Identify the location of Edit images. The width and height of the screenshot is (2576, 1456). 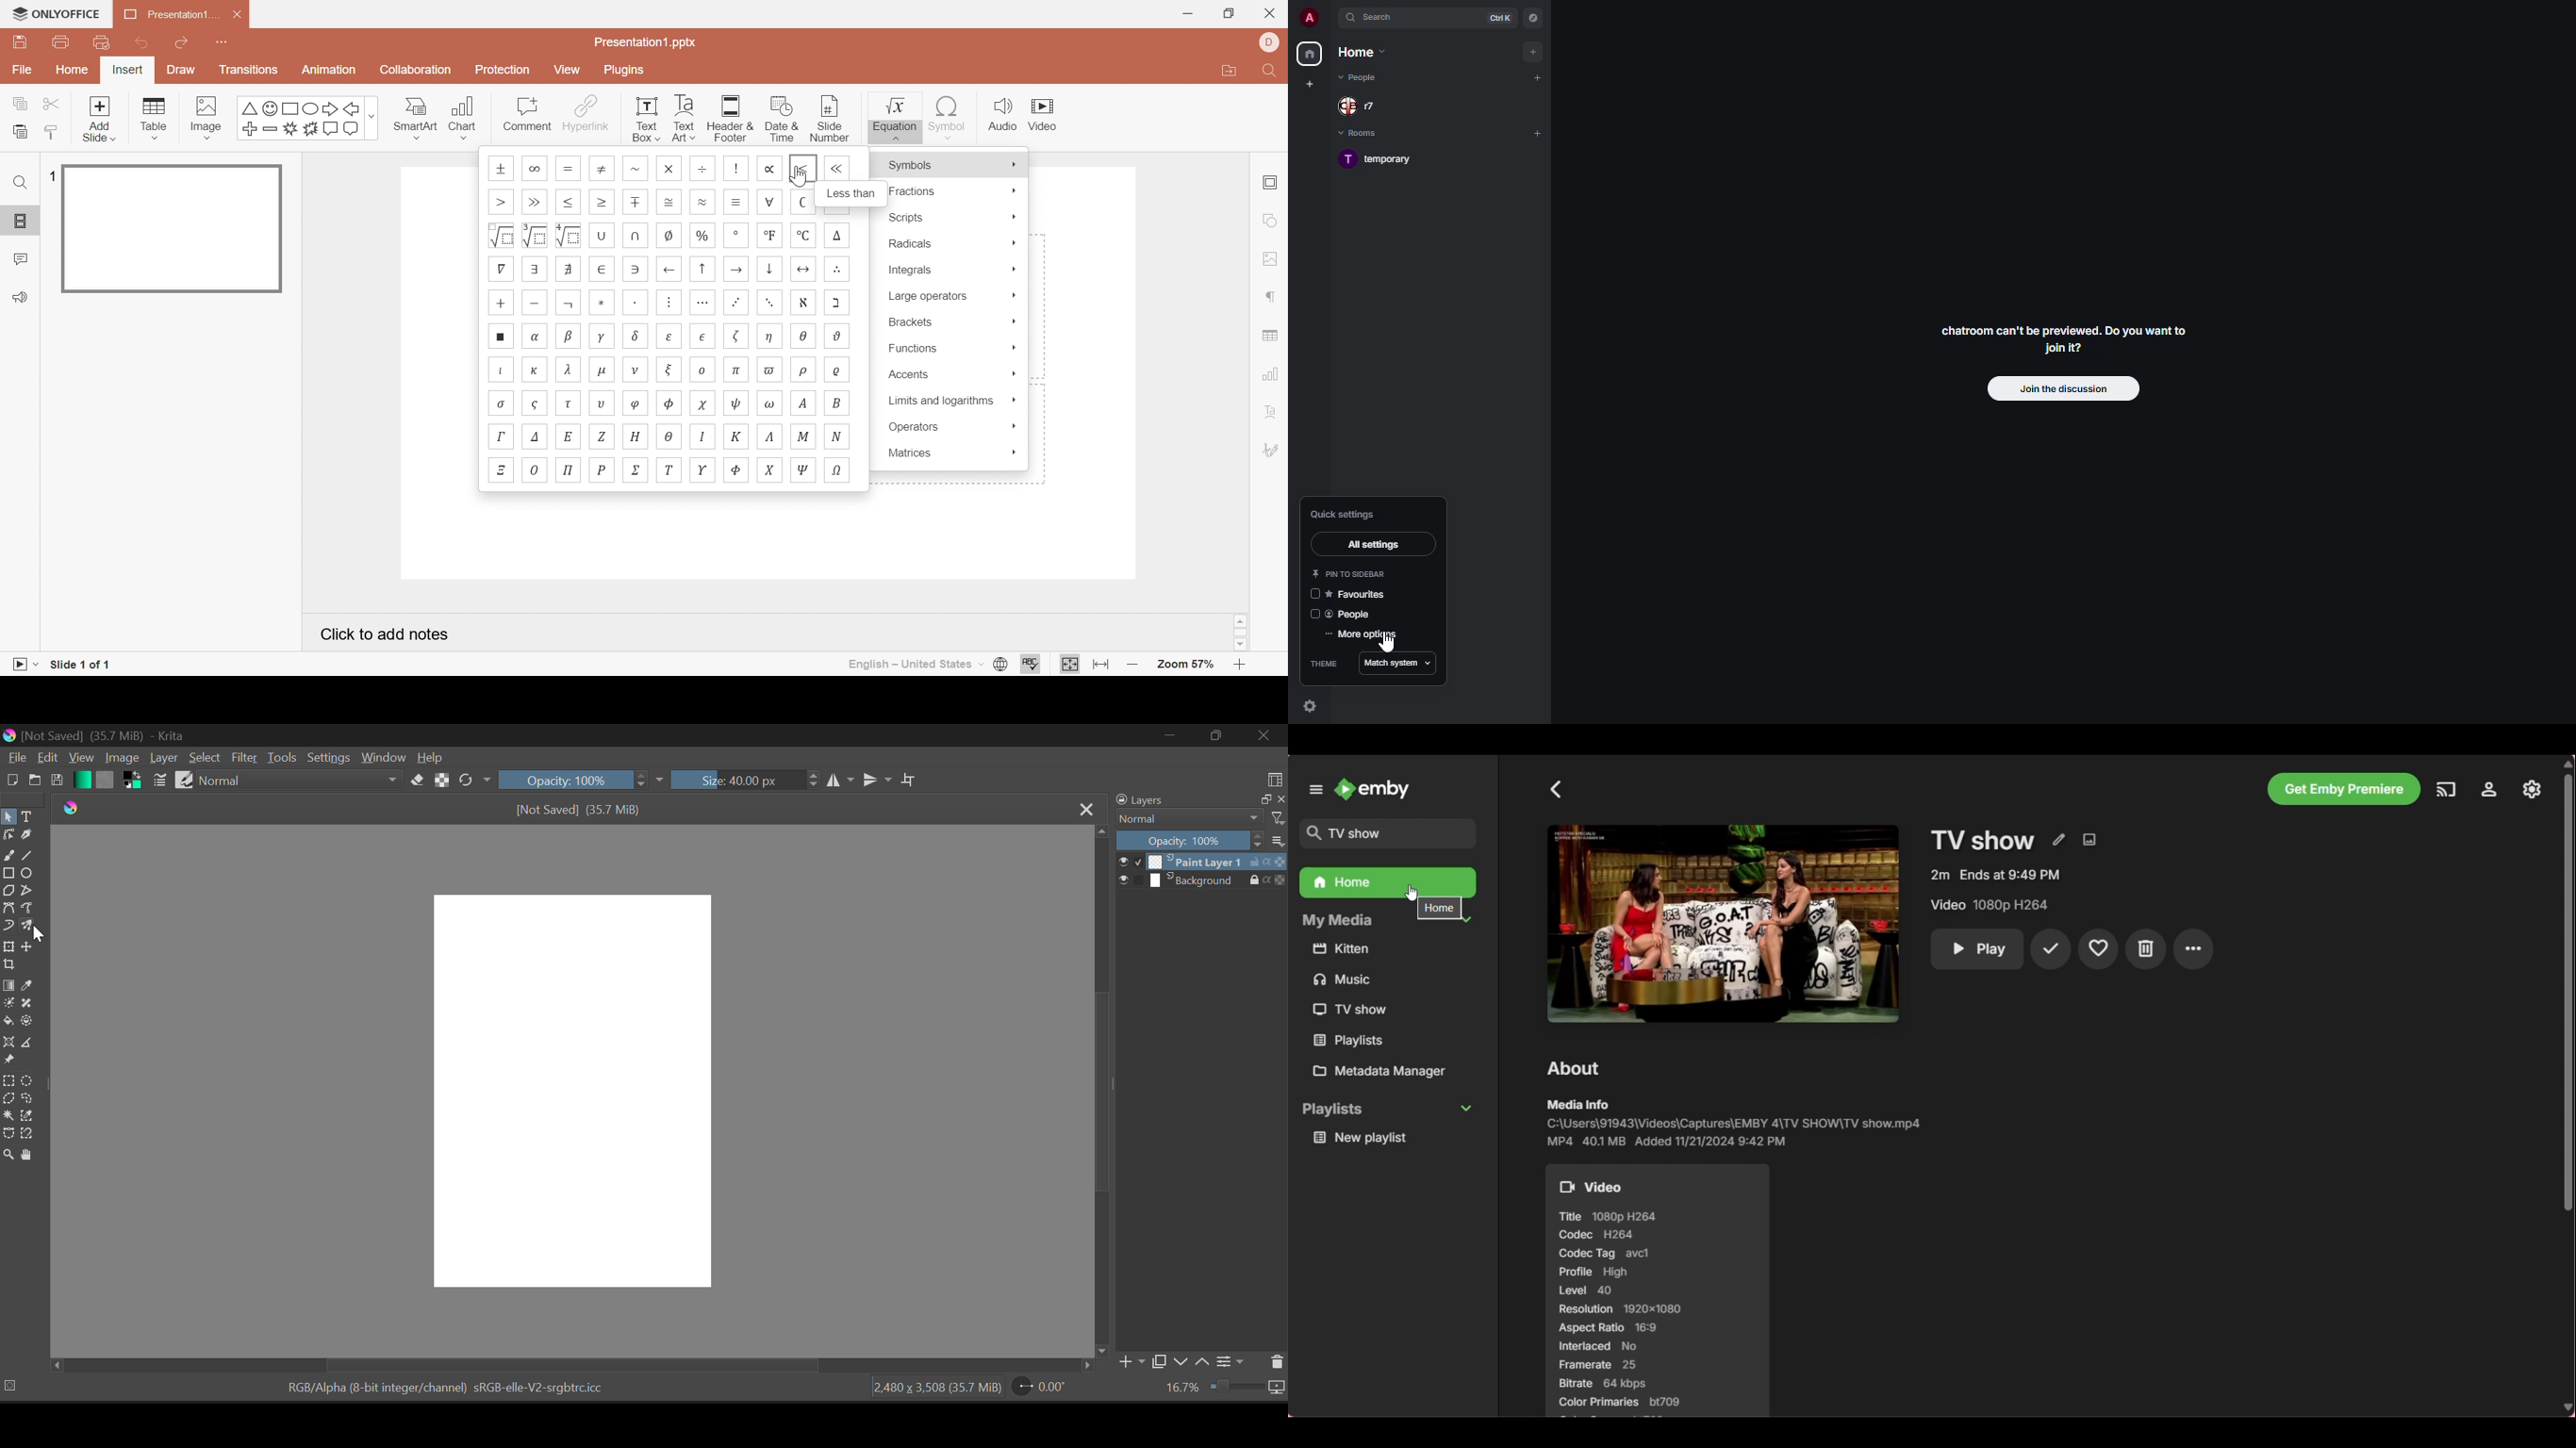
(2090, 840).